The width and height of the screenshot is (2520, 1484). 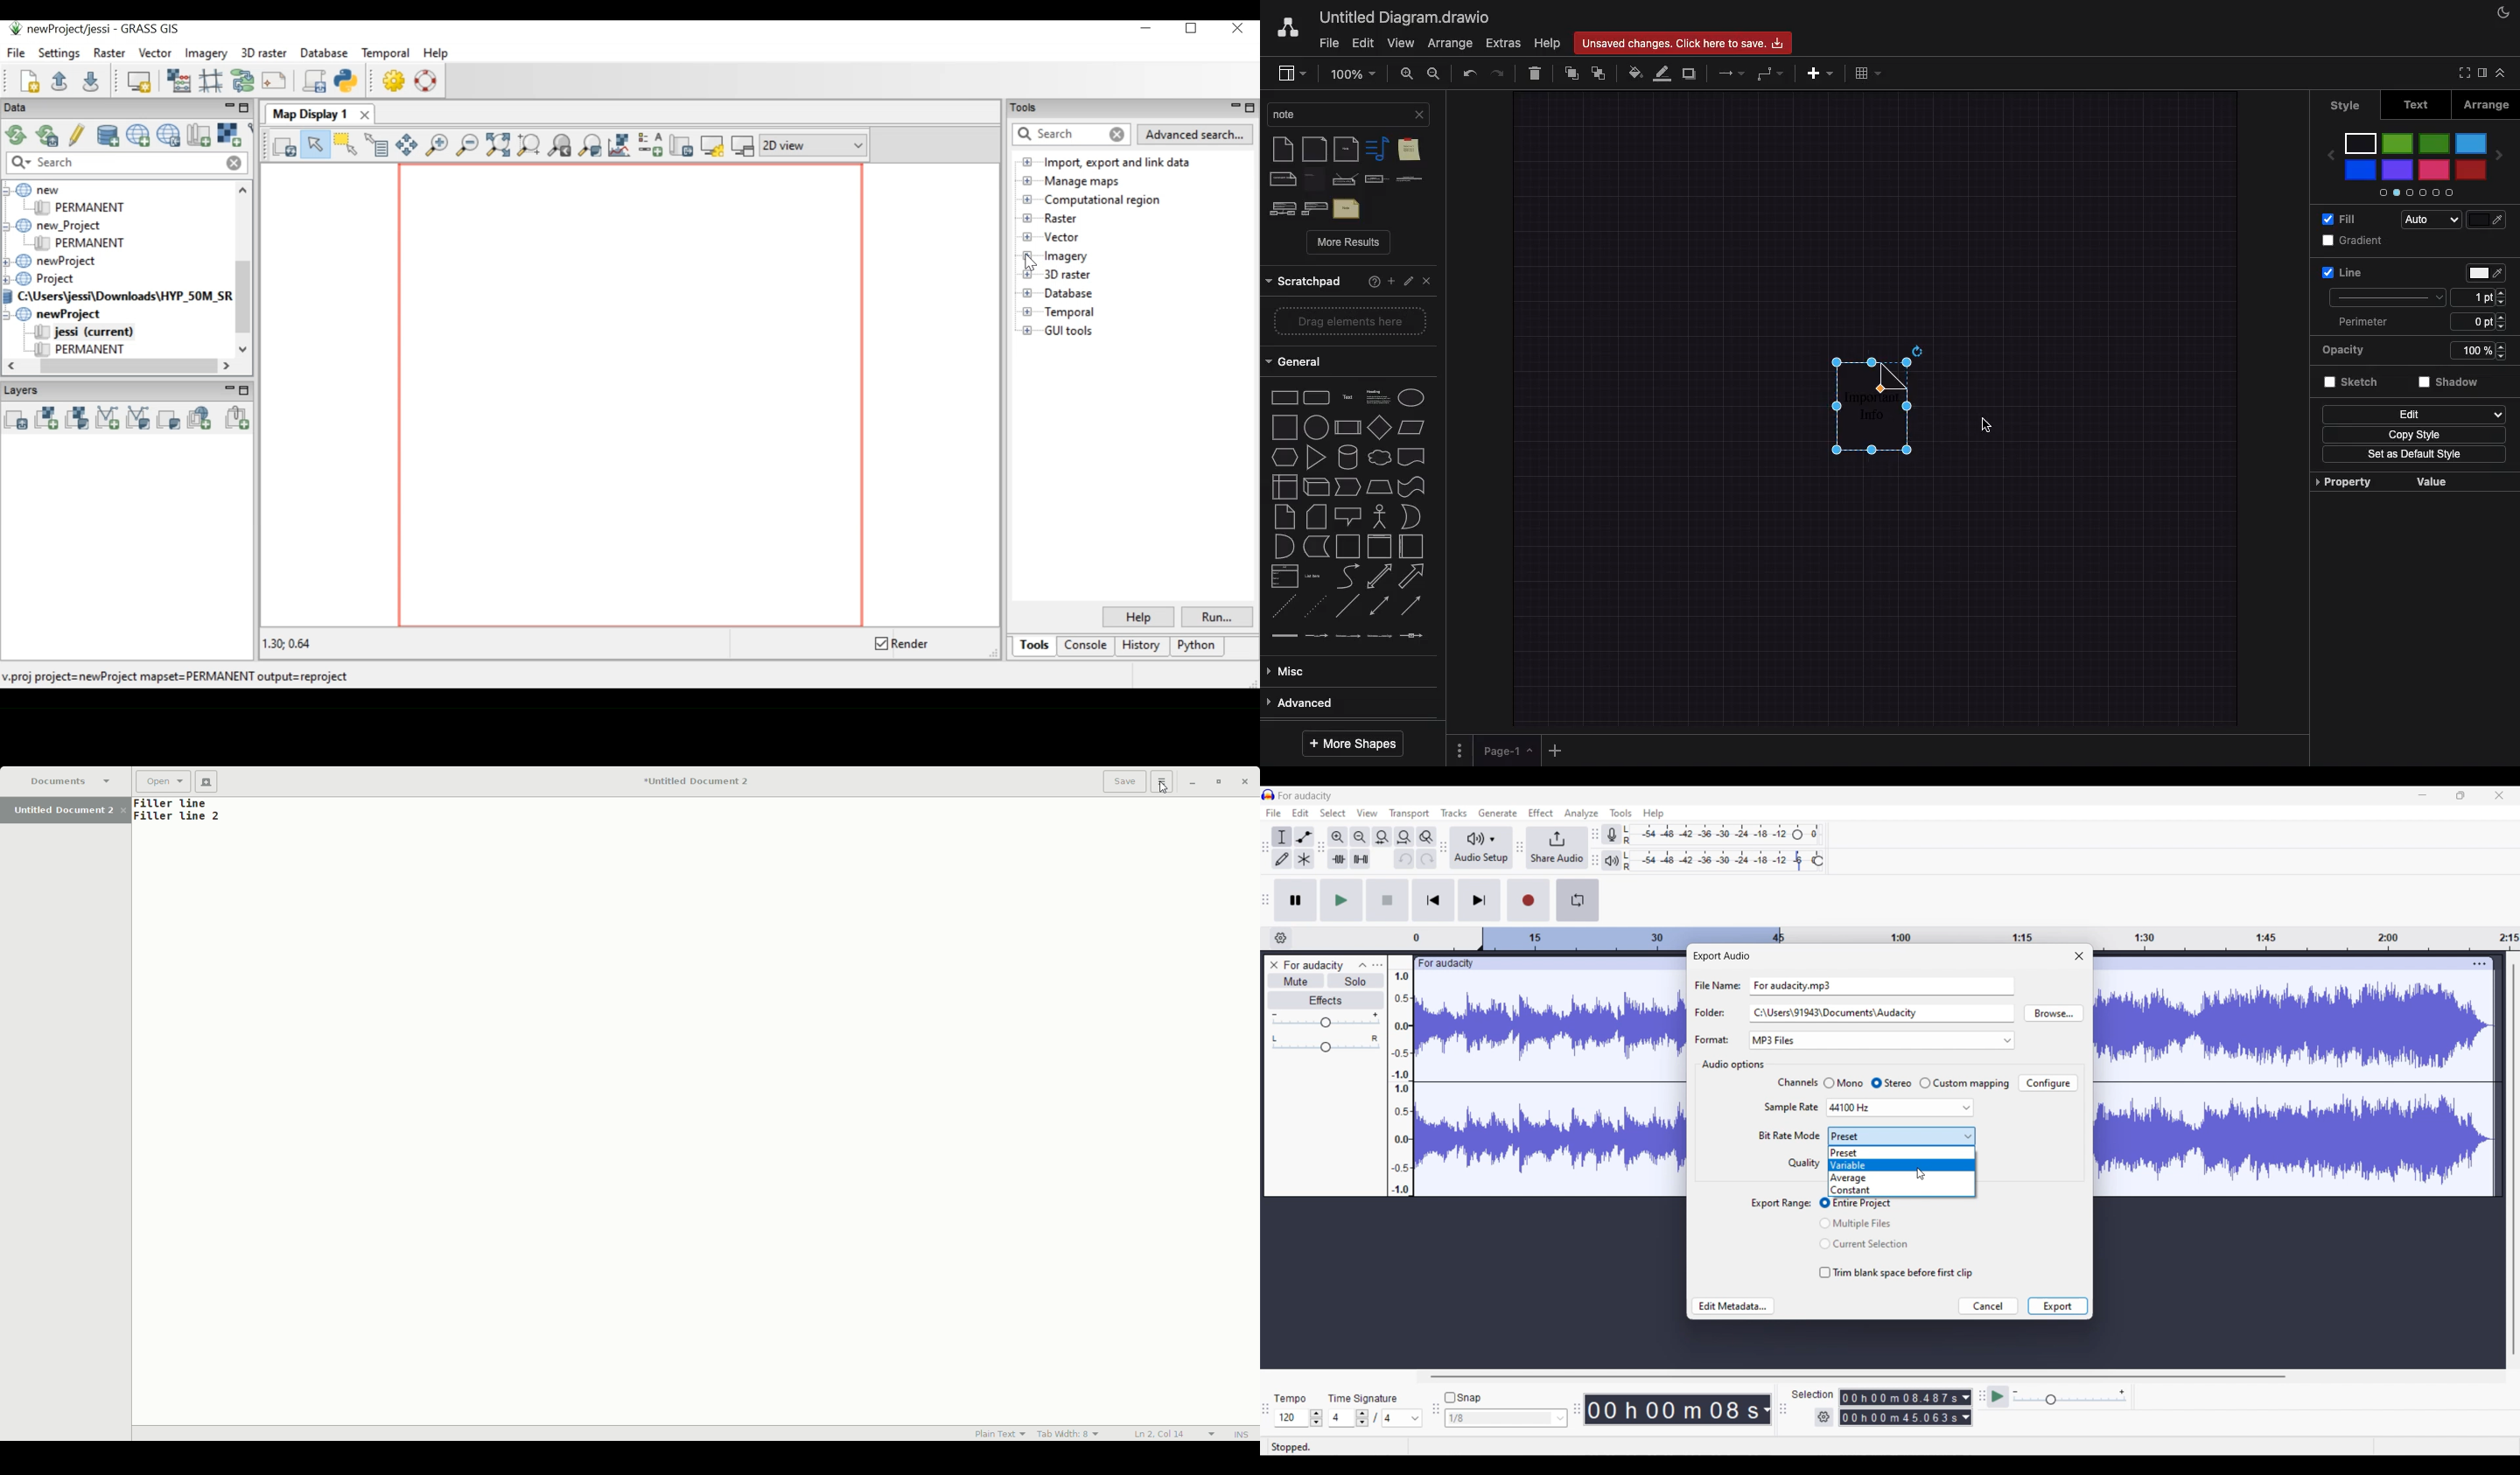 What do you see at coordinates (1284, 428) in the screenshot?
I see `square` at bounding box center [1284, 428].